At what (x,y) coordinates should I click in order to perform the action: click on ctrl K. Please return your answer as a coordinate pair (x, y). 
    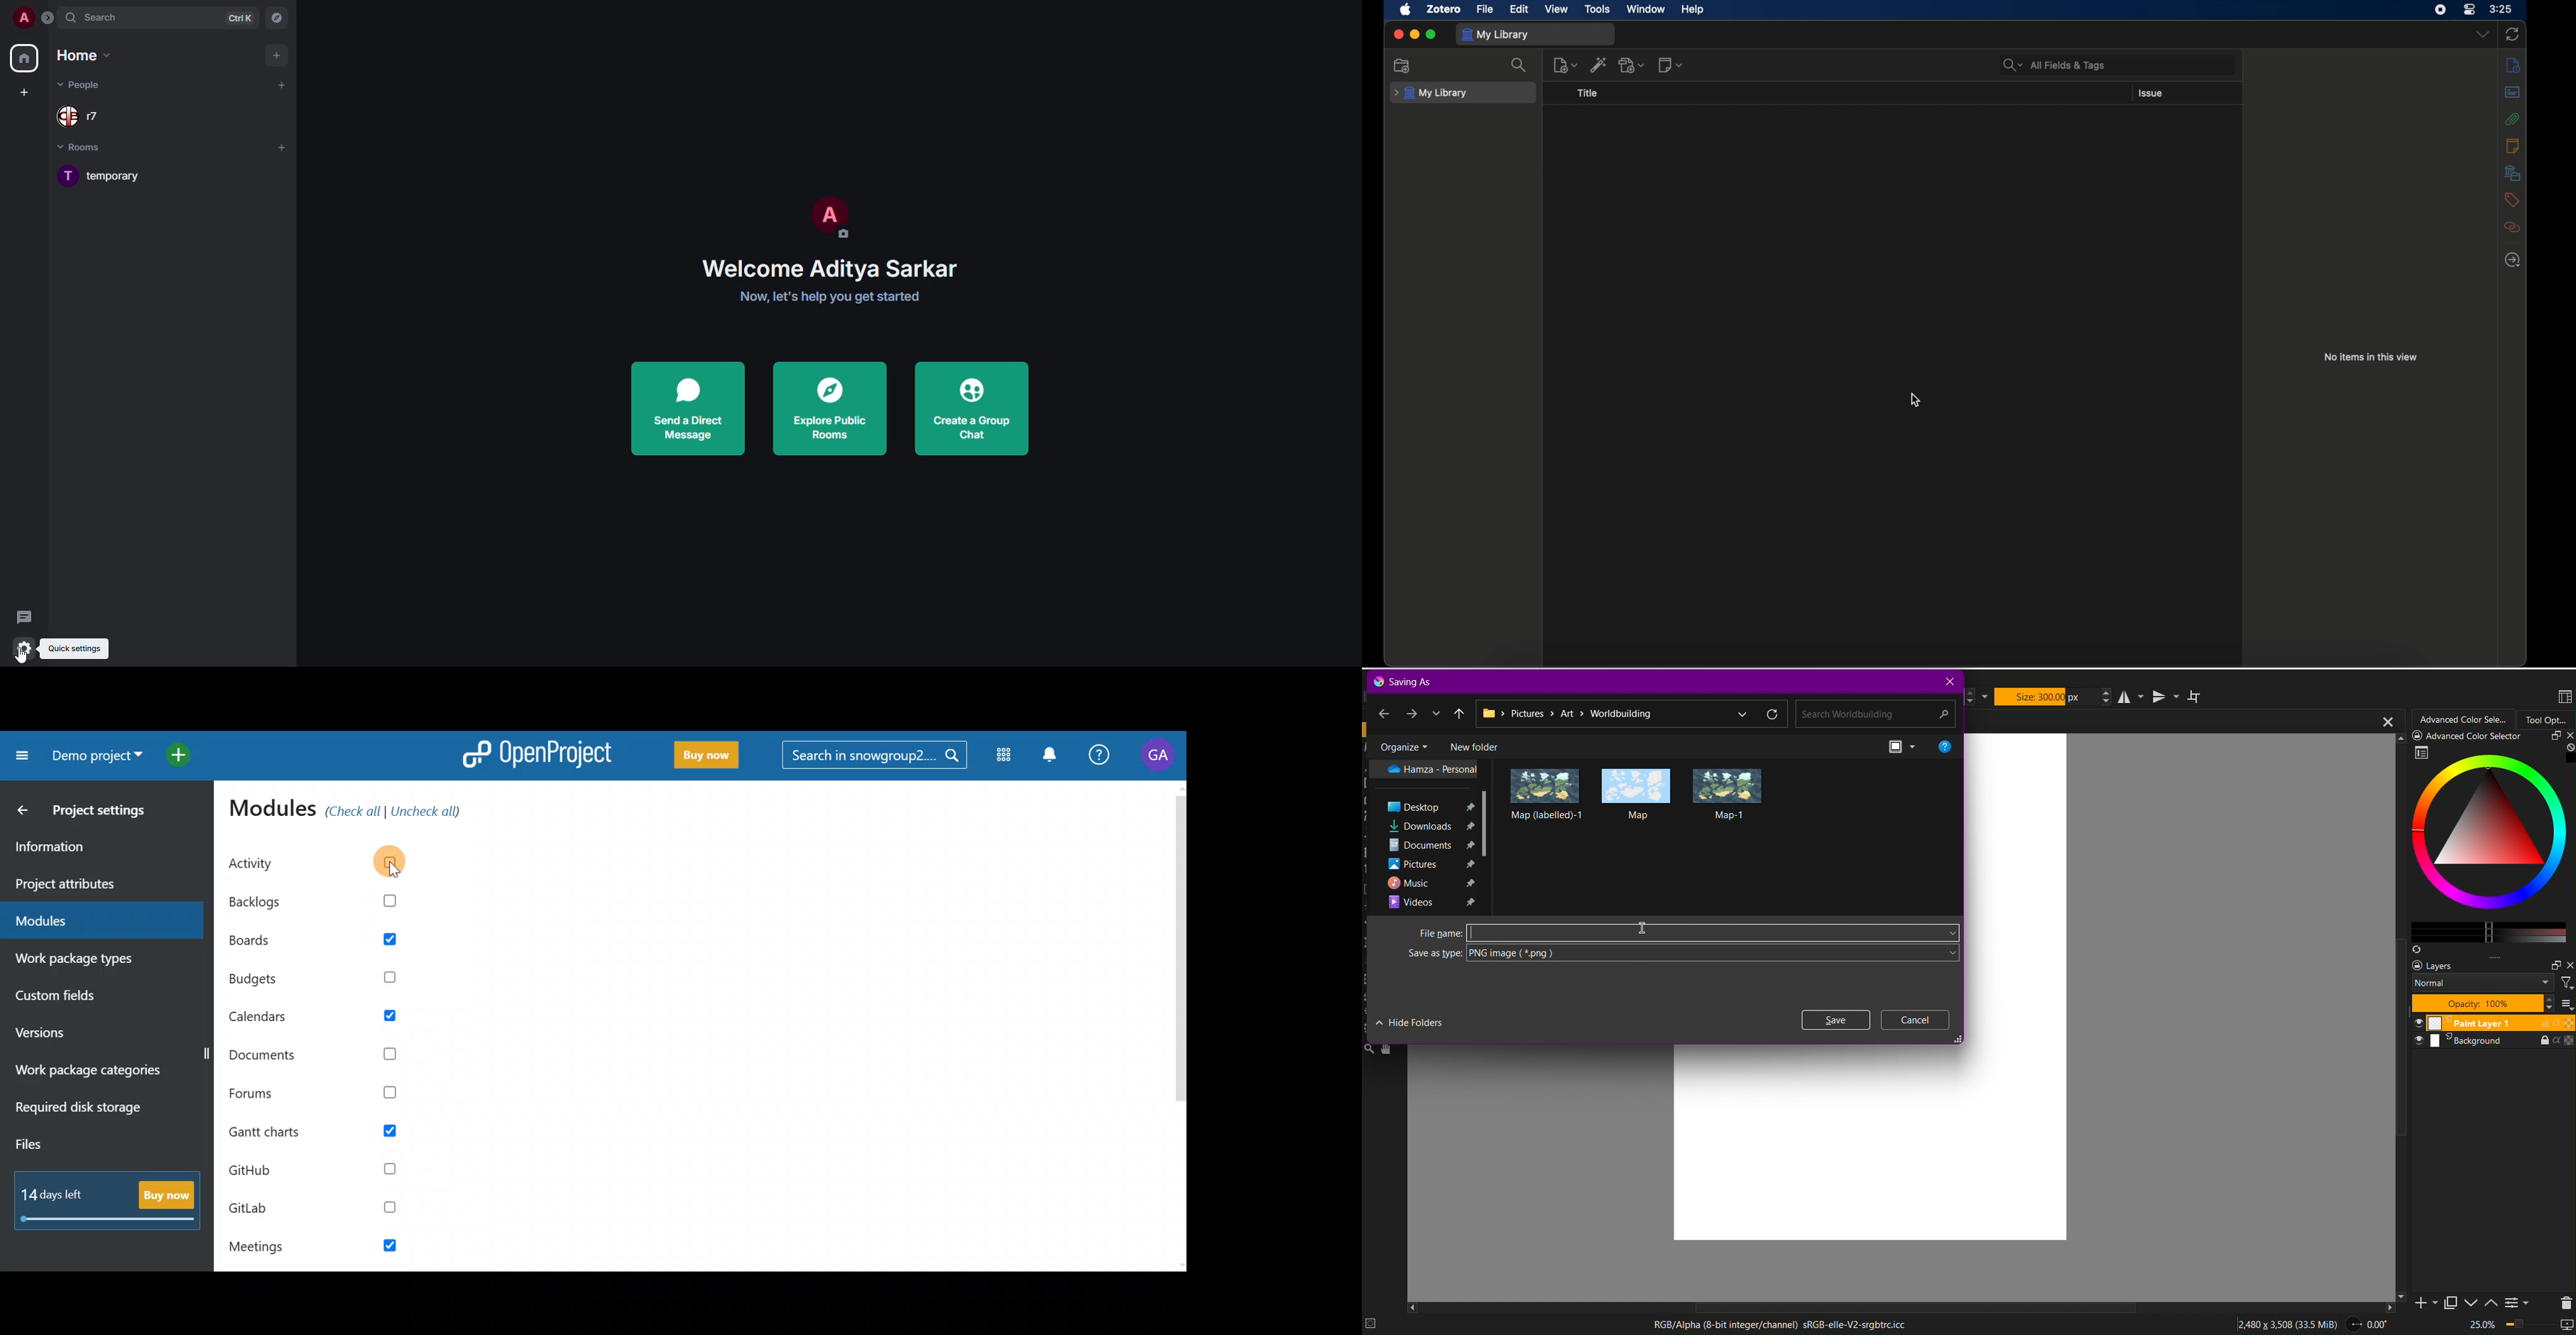
    Looking at the image, I should click on (240, 18).